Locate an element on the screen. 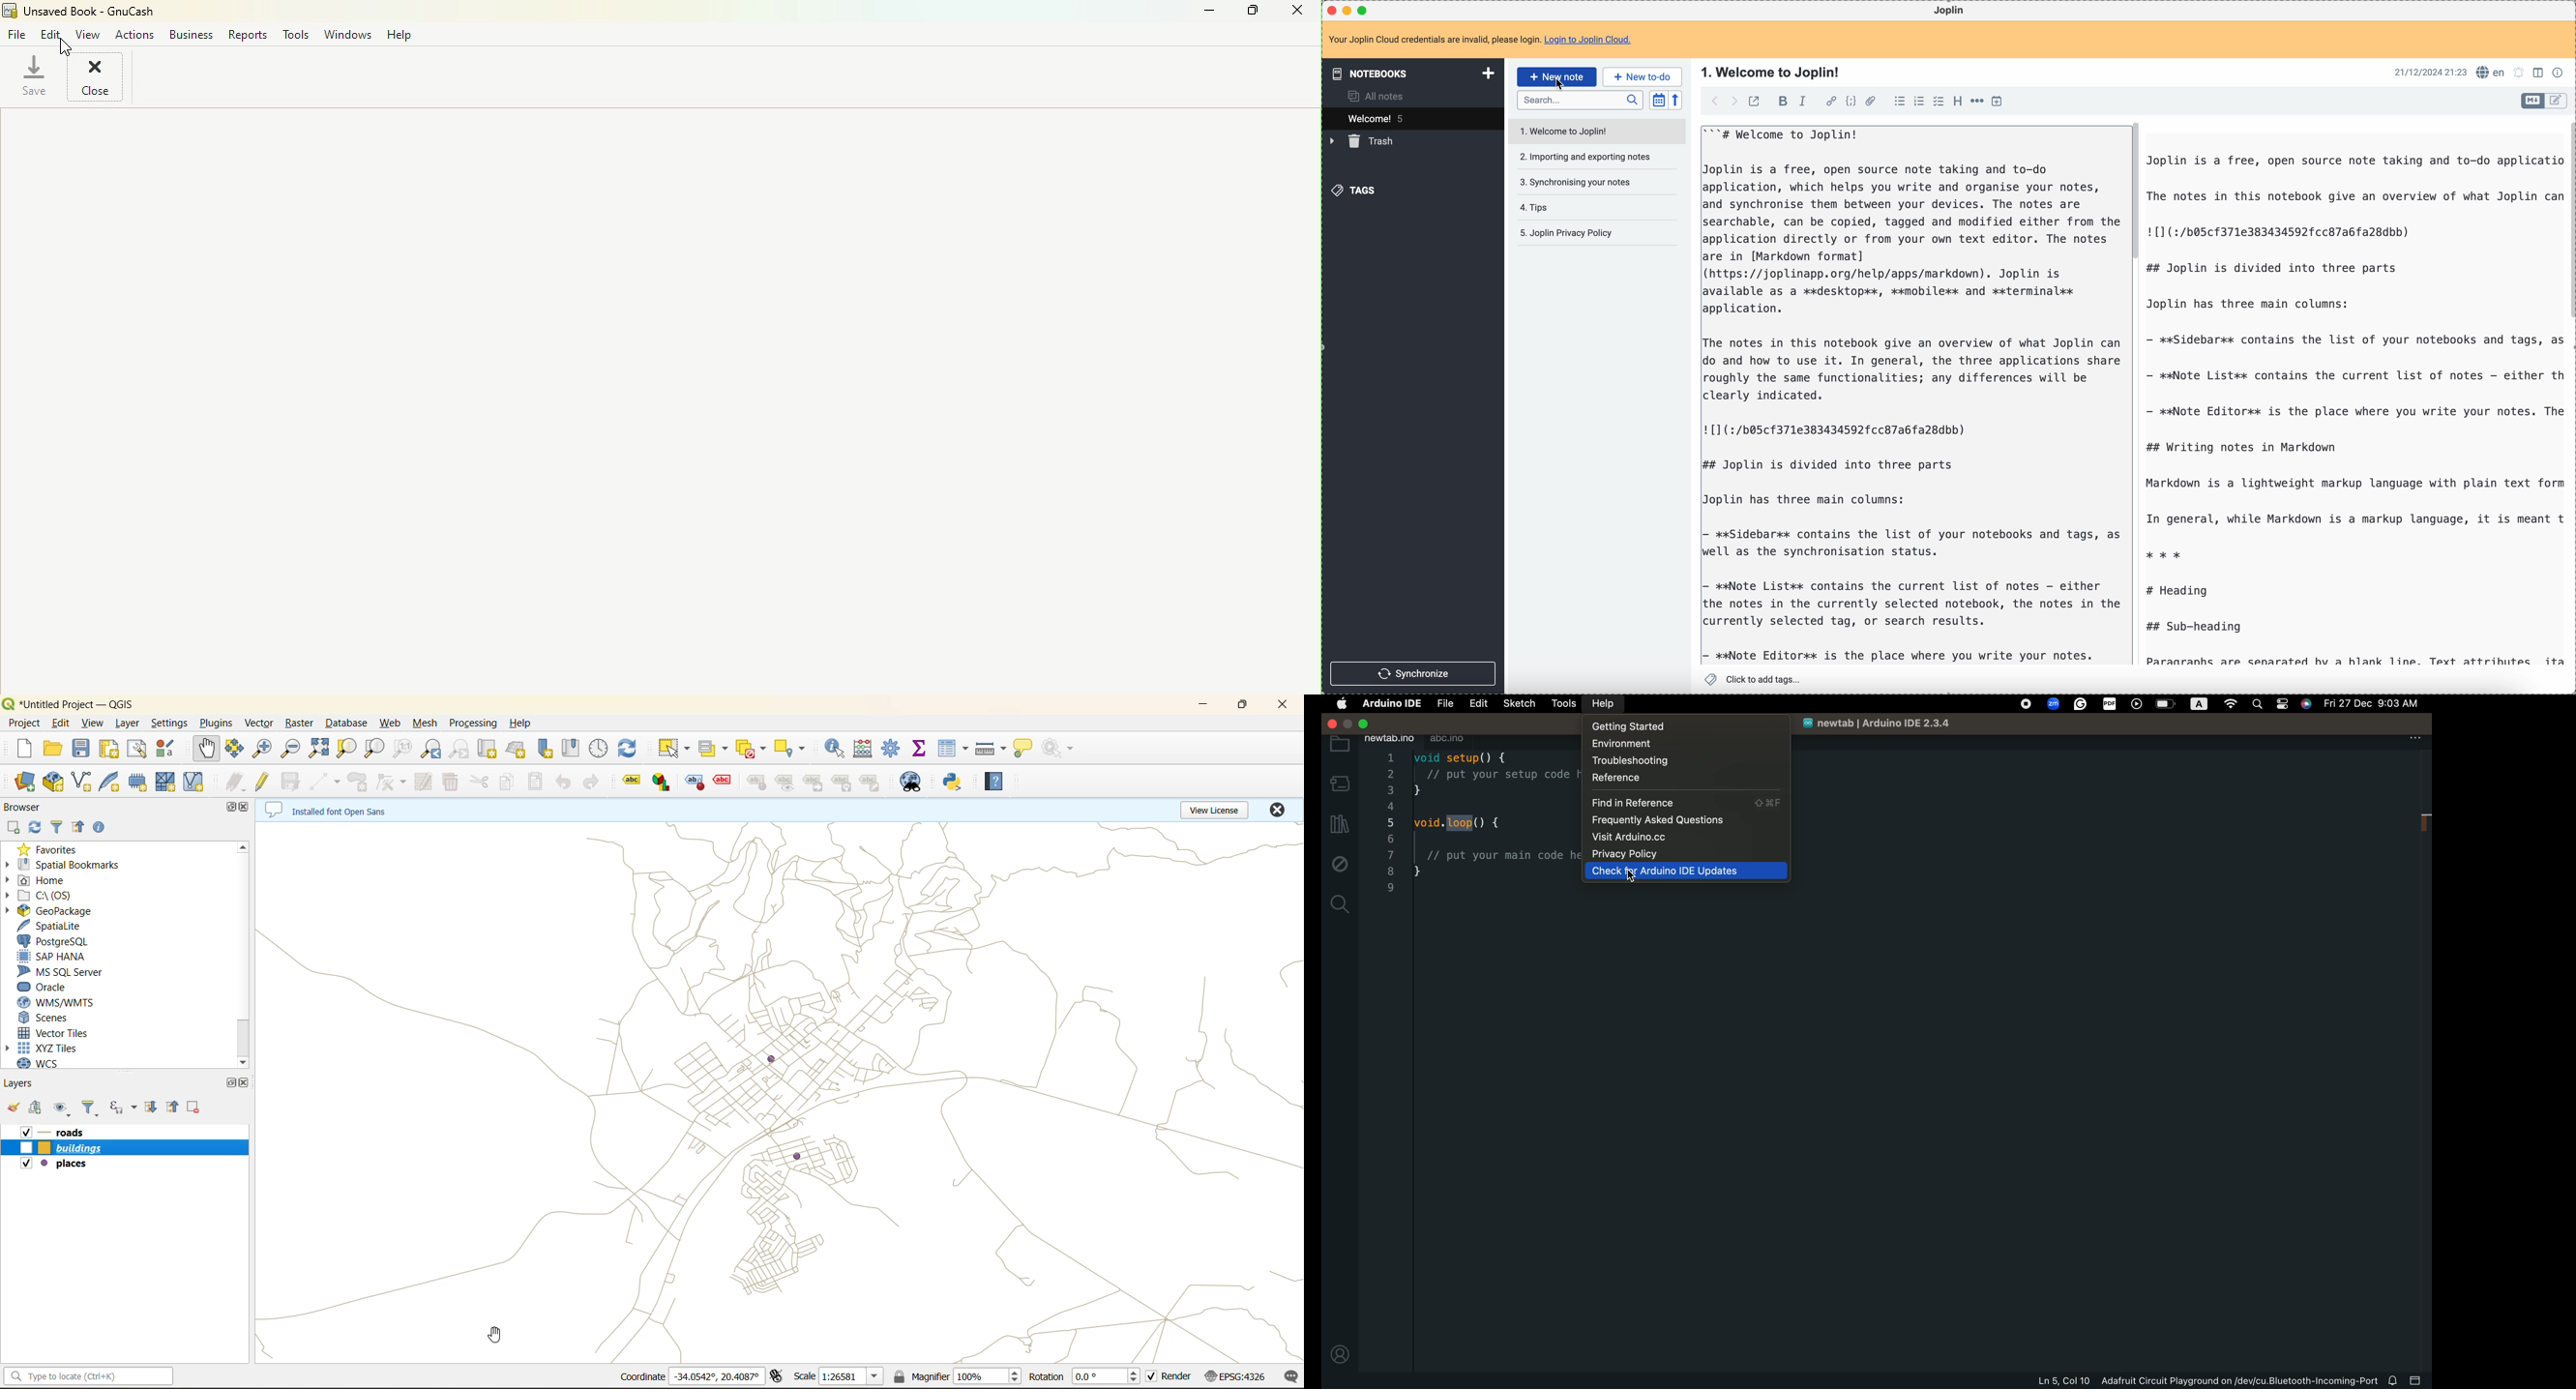  identify features is located at coordinates (839, 748).